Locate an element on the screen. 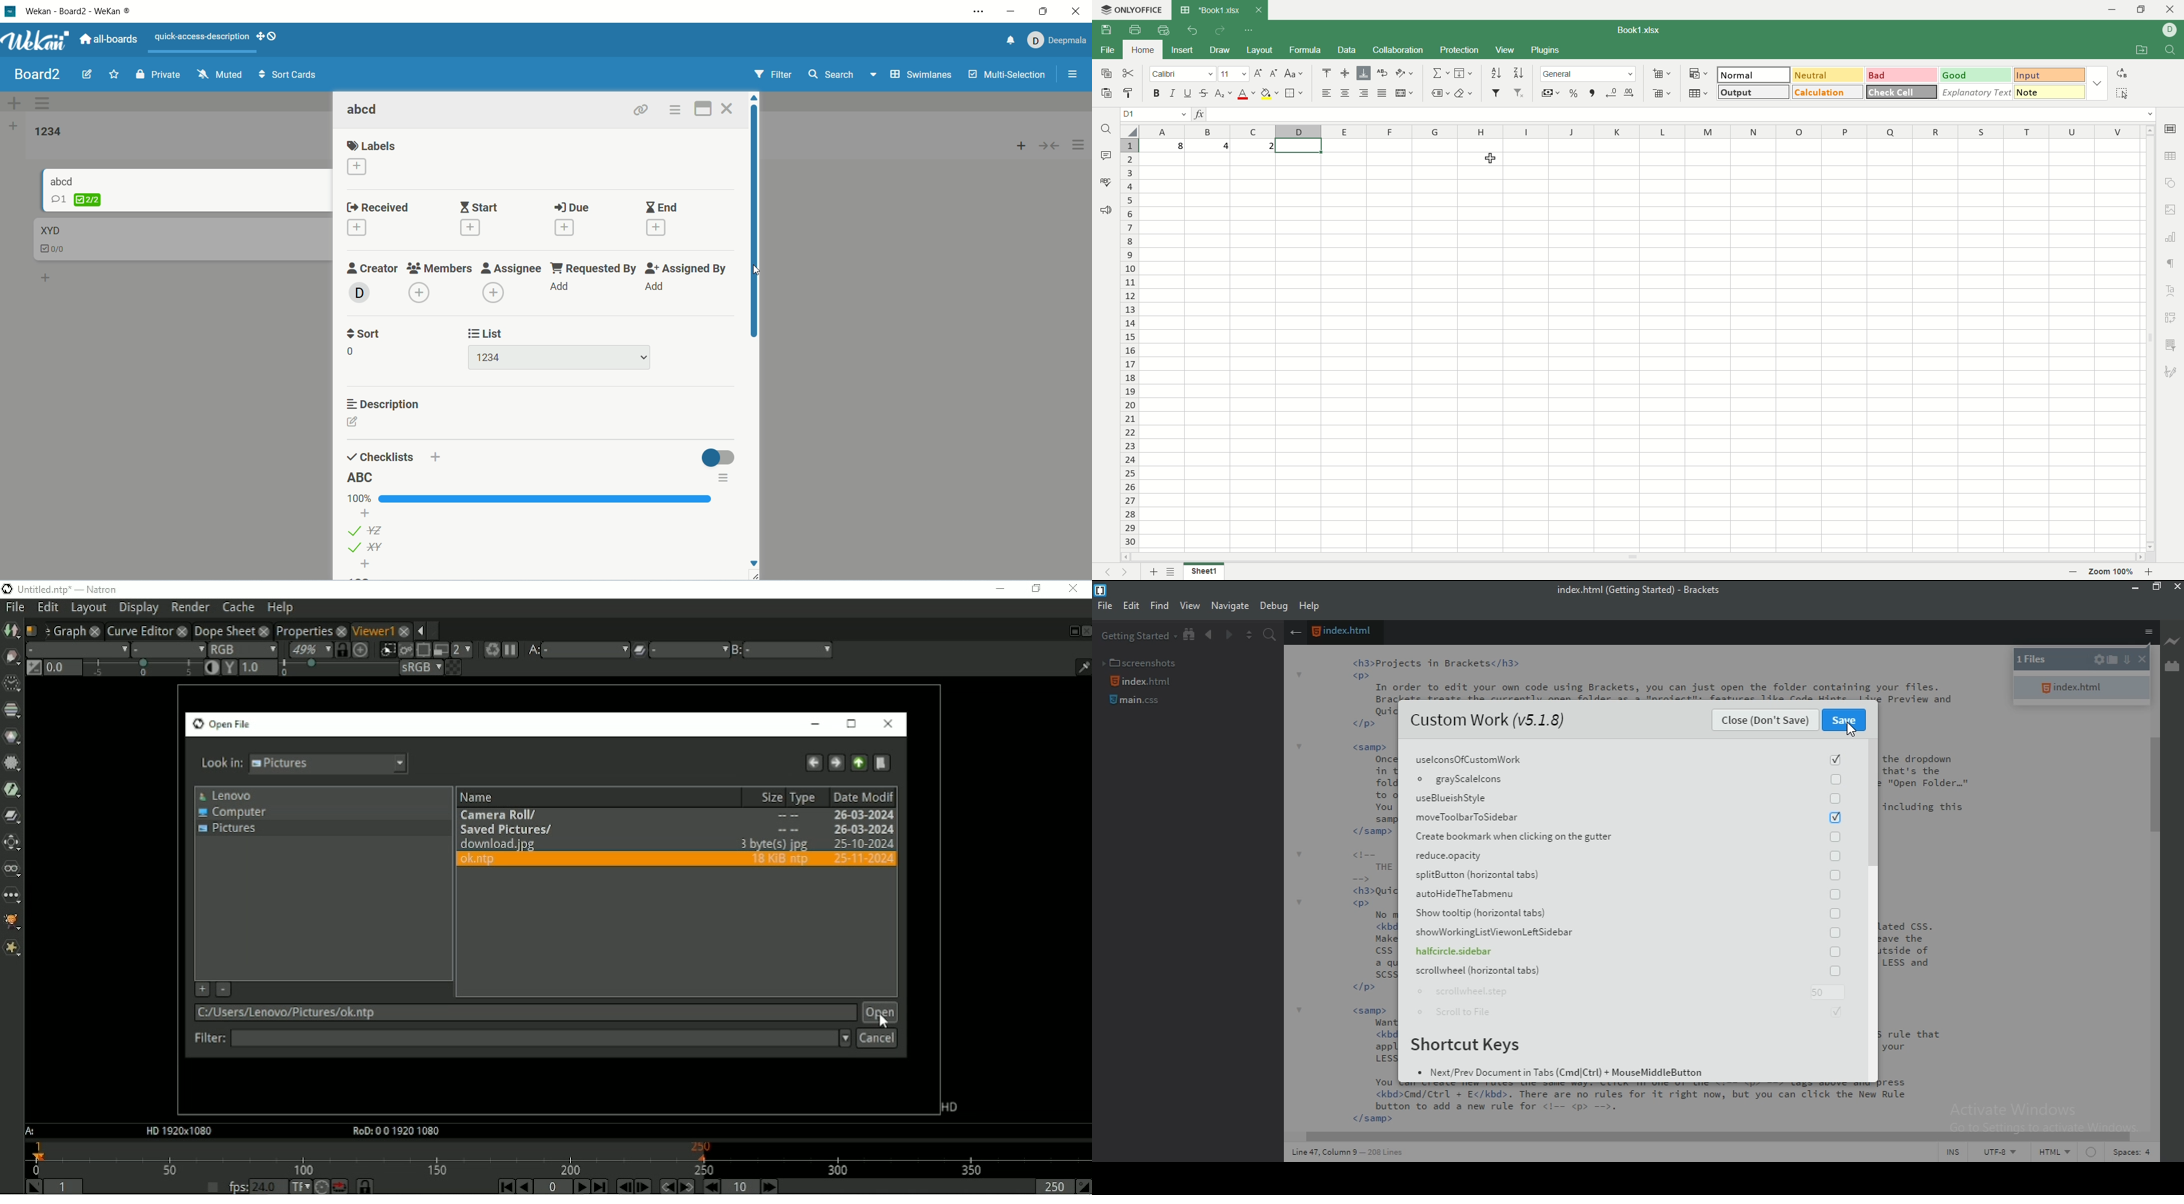 This screenshot has width=2184, height=1204. search is located at coordinates (844, 76).